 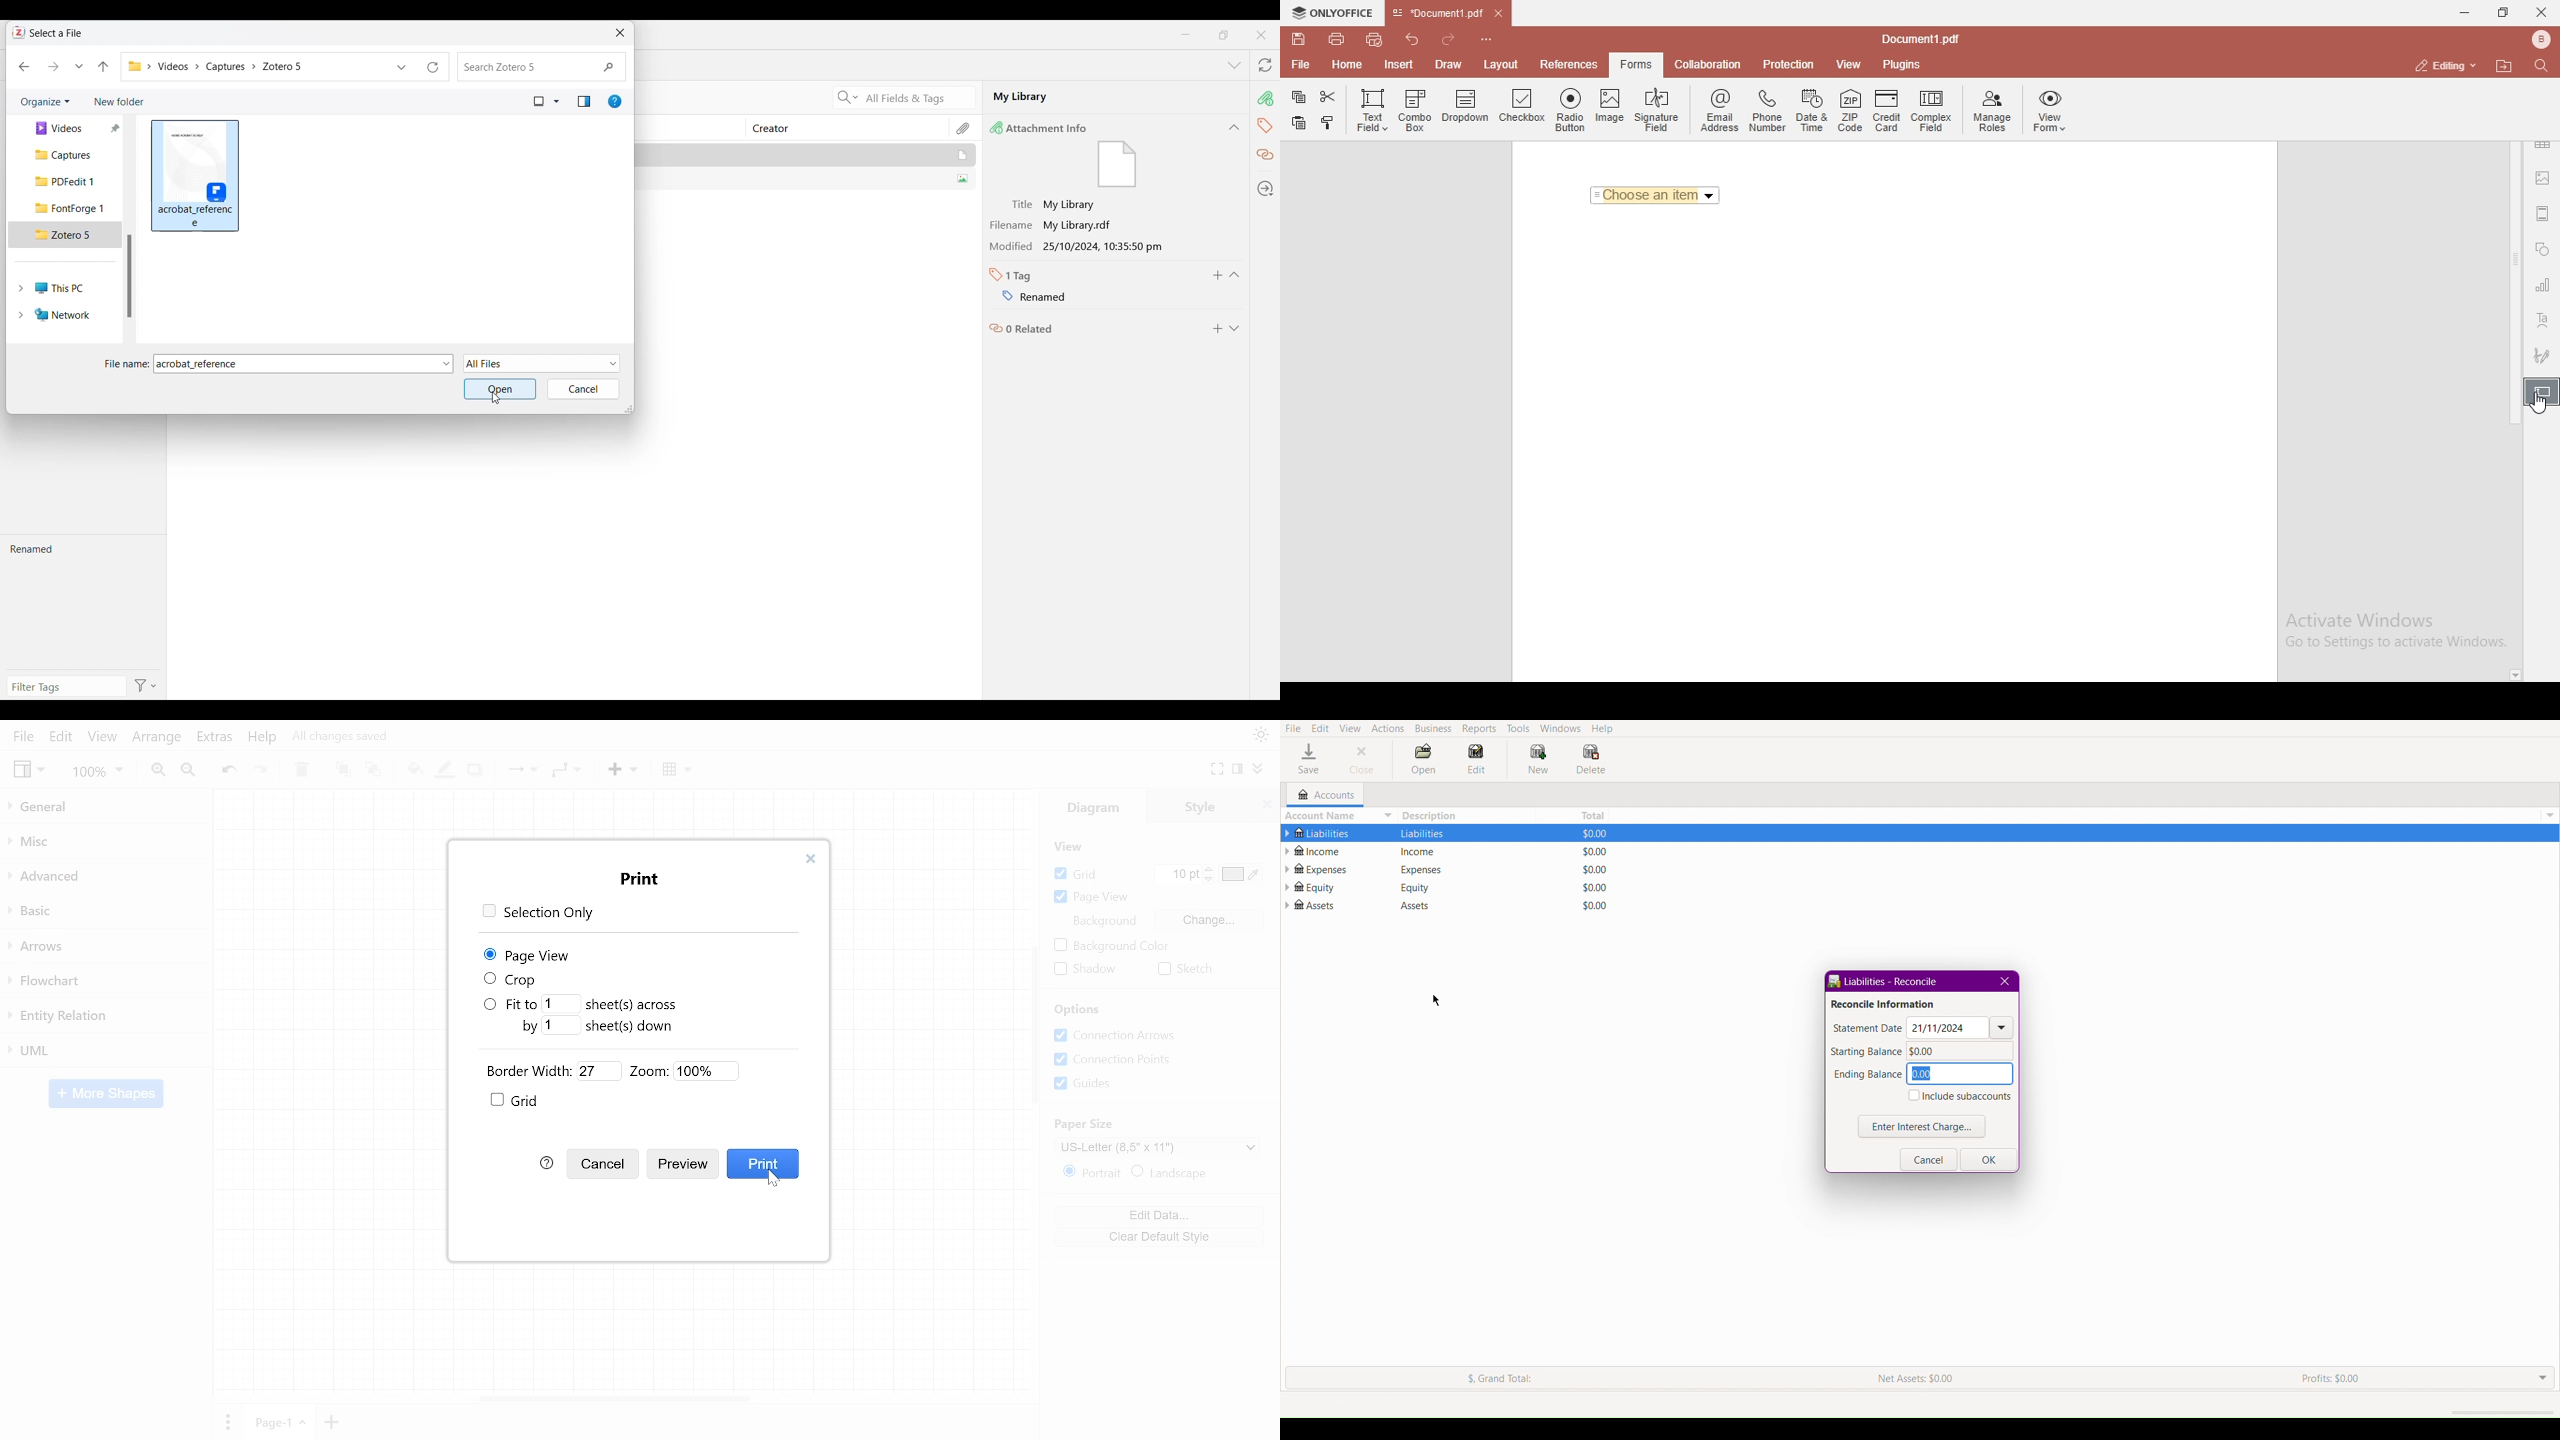 What do you see at coordinates (1015, 275) in the screenshot?
I see `Number of tabs in selected file` at bounding box center [1015, 275].